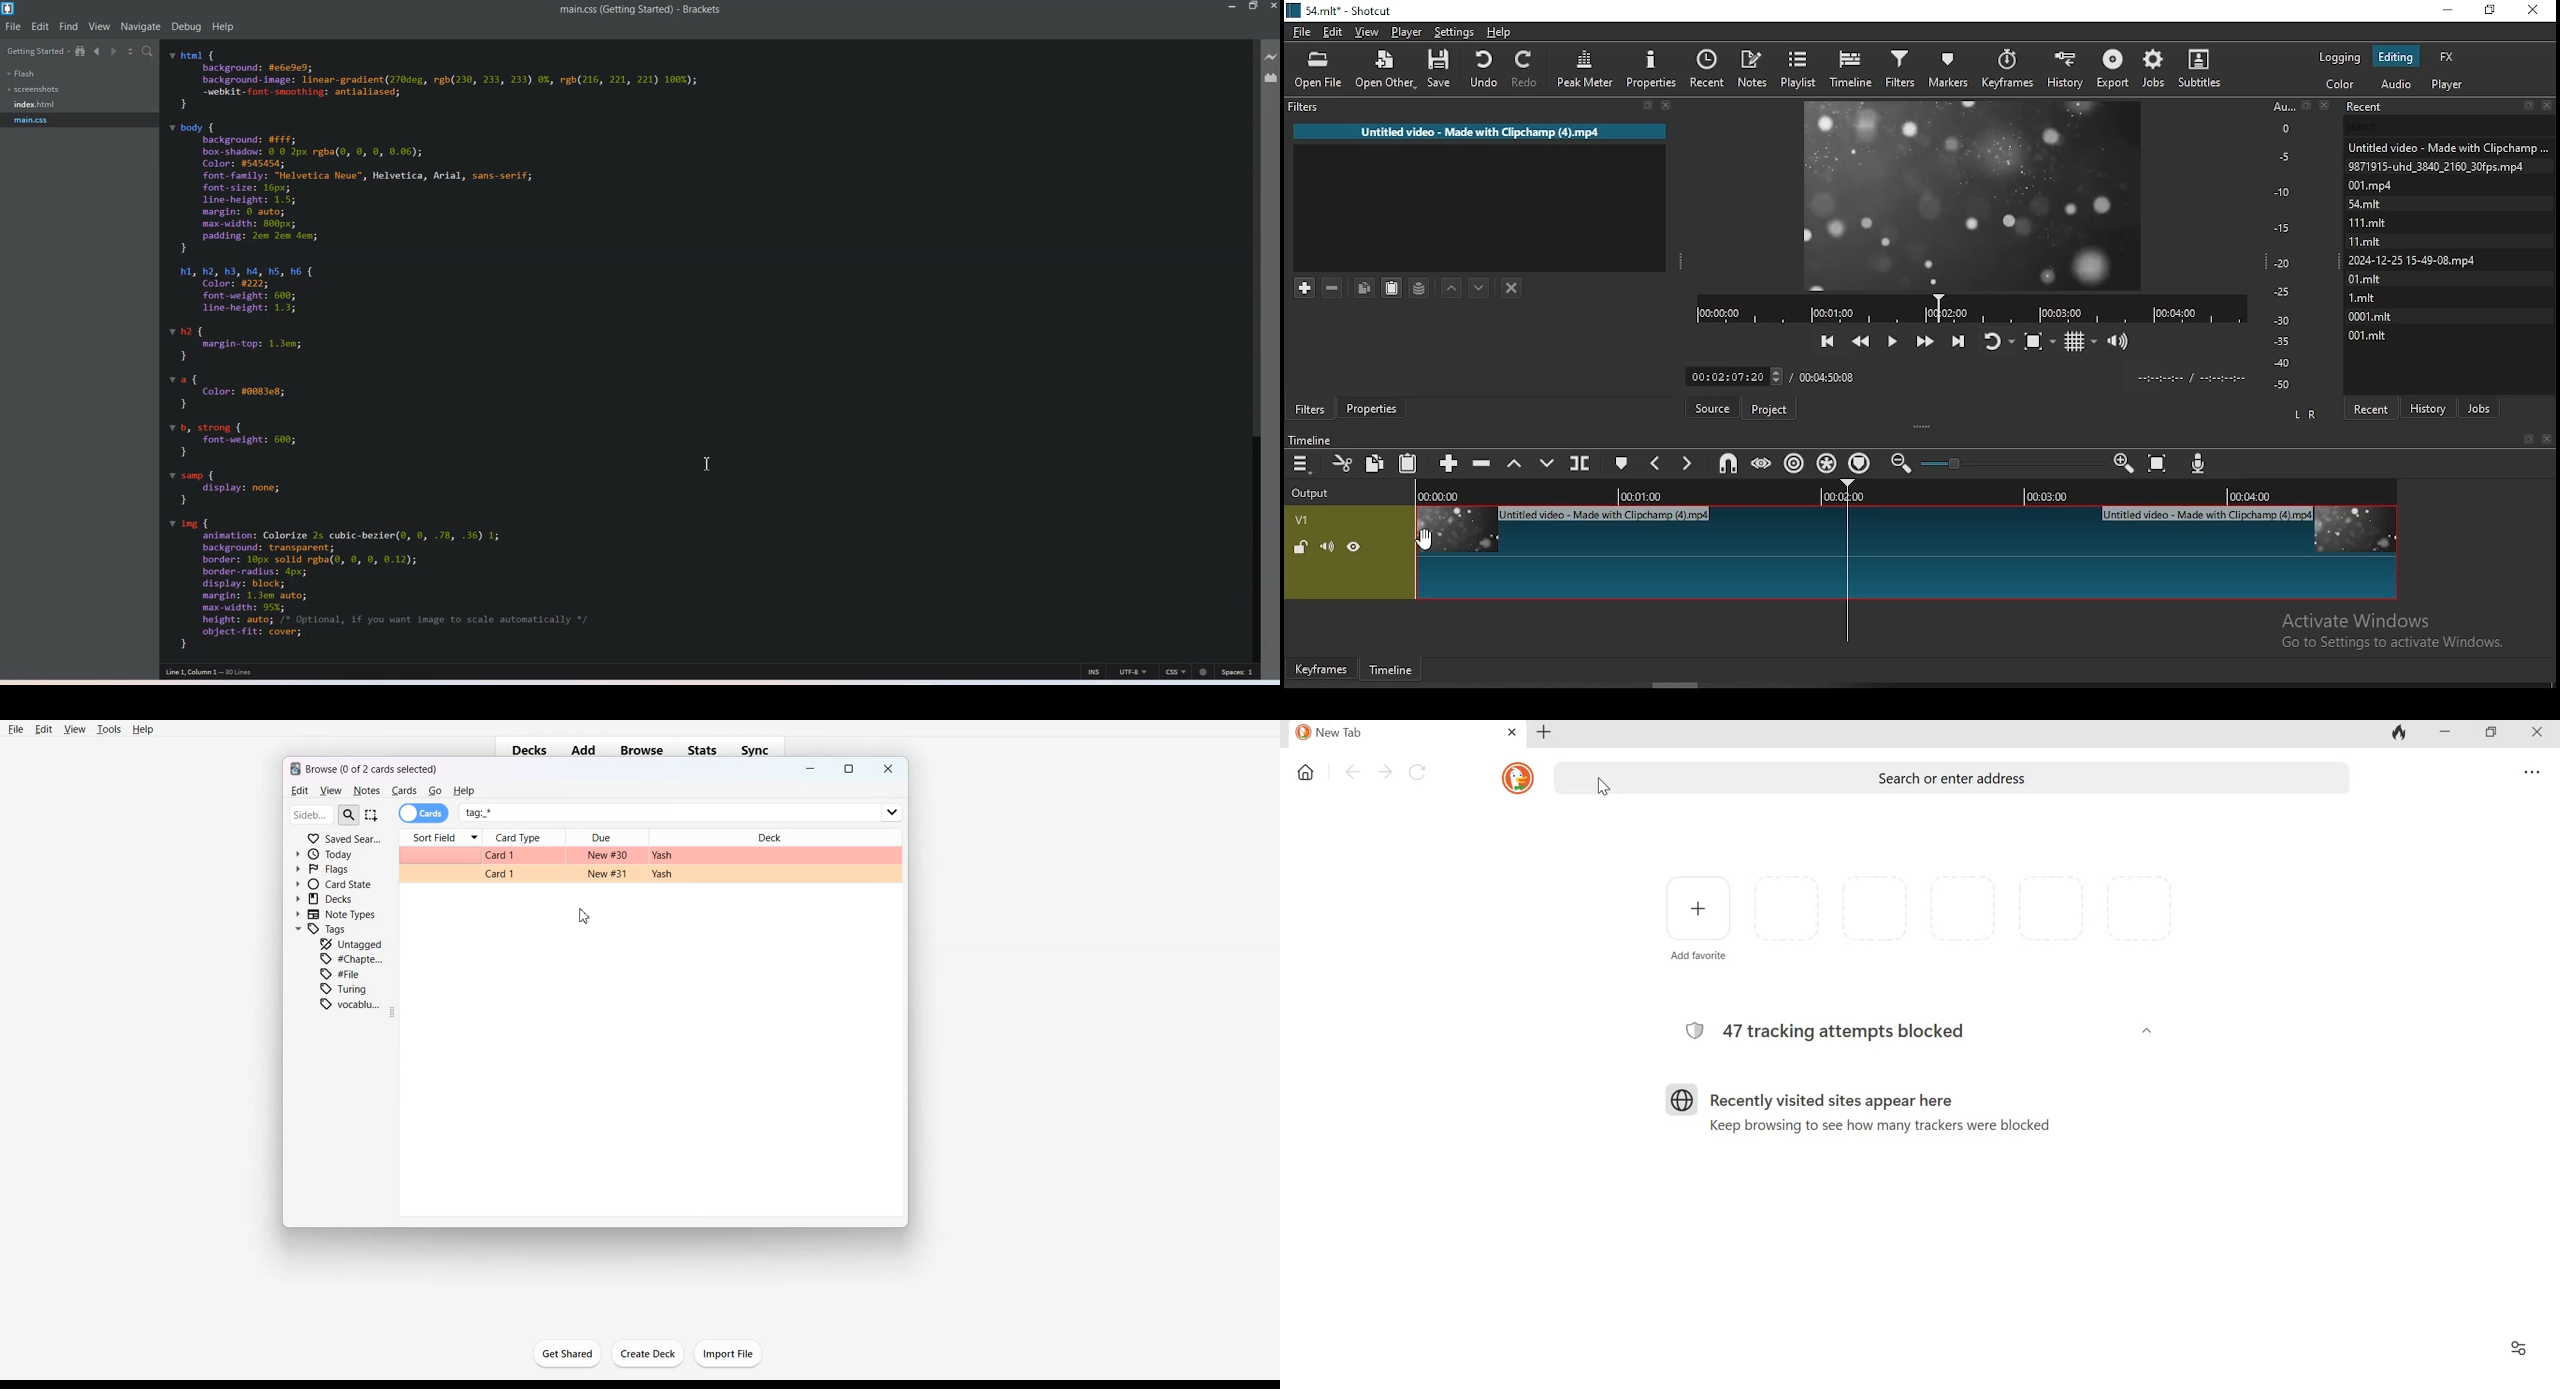 Image resolution: width=2576 pixels, height=1400 pixels. What do you see at coordinates (1527, 69) in the screenshot?
I see `redo` at bounding box center [1527, 69].